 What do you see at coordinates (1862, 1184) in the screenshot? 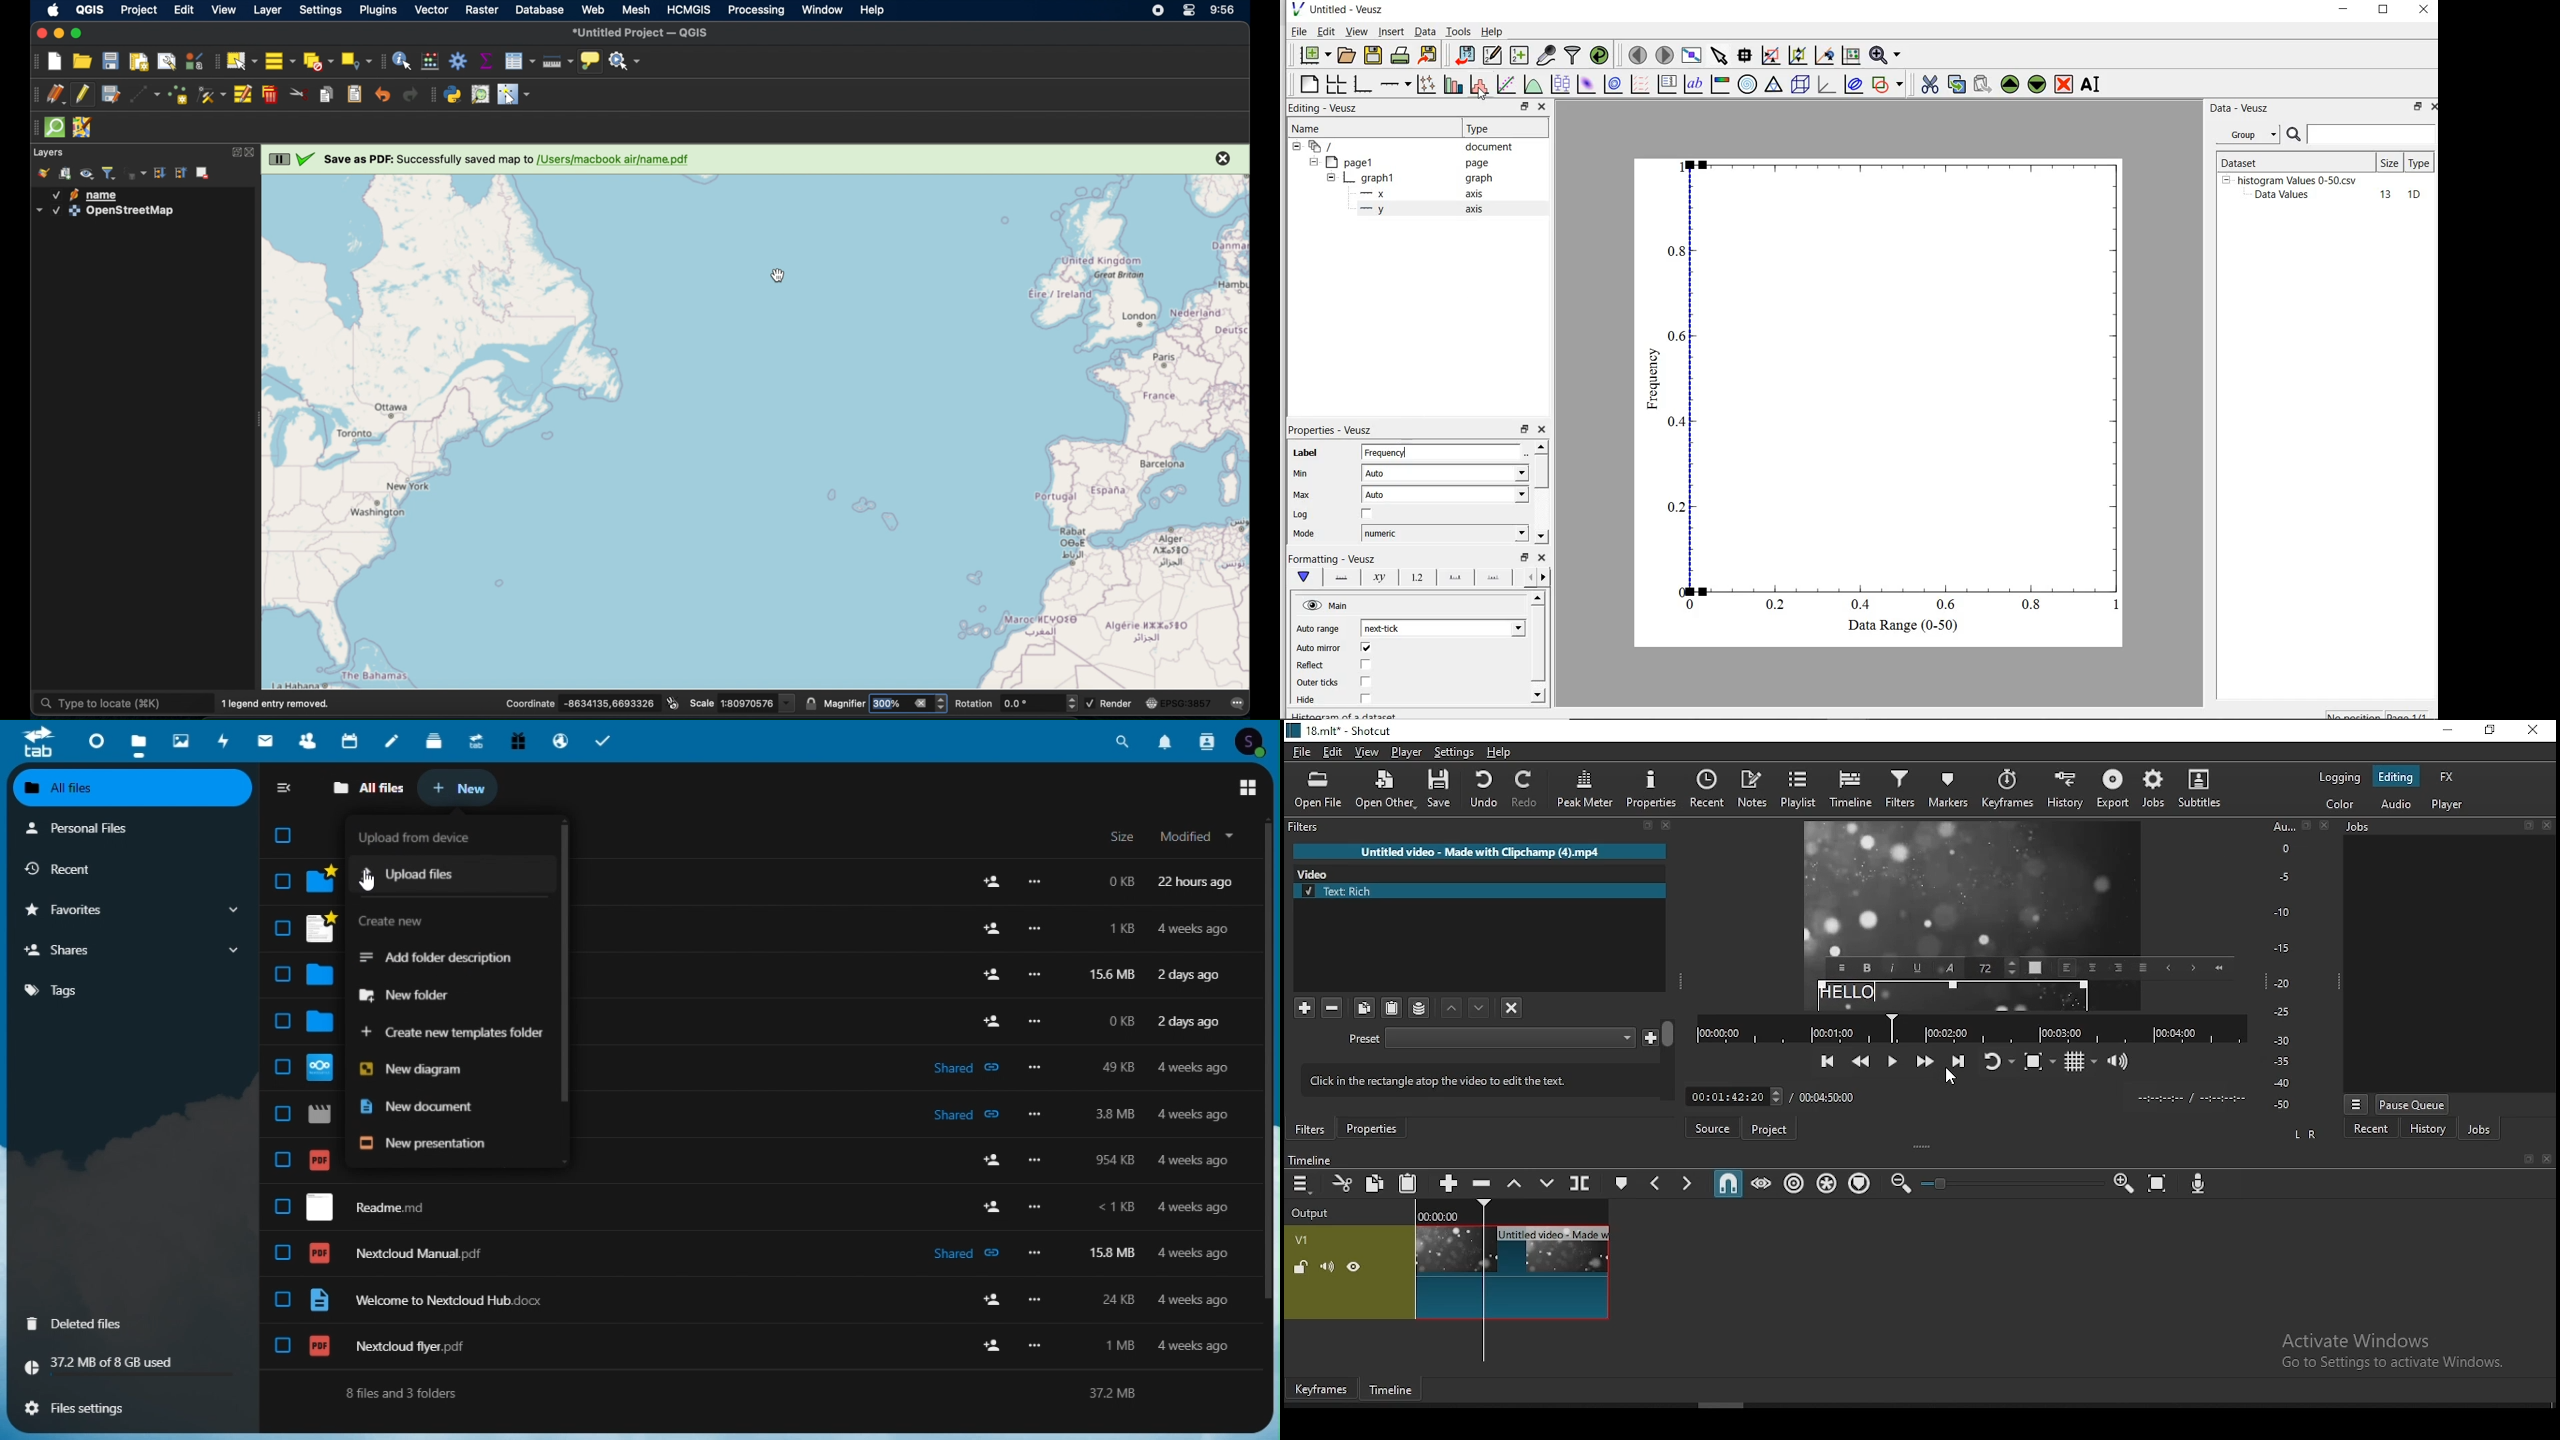
I see `ripple markers` at bounding box center [1862, 1184].